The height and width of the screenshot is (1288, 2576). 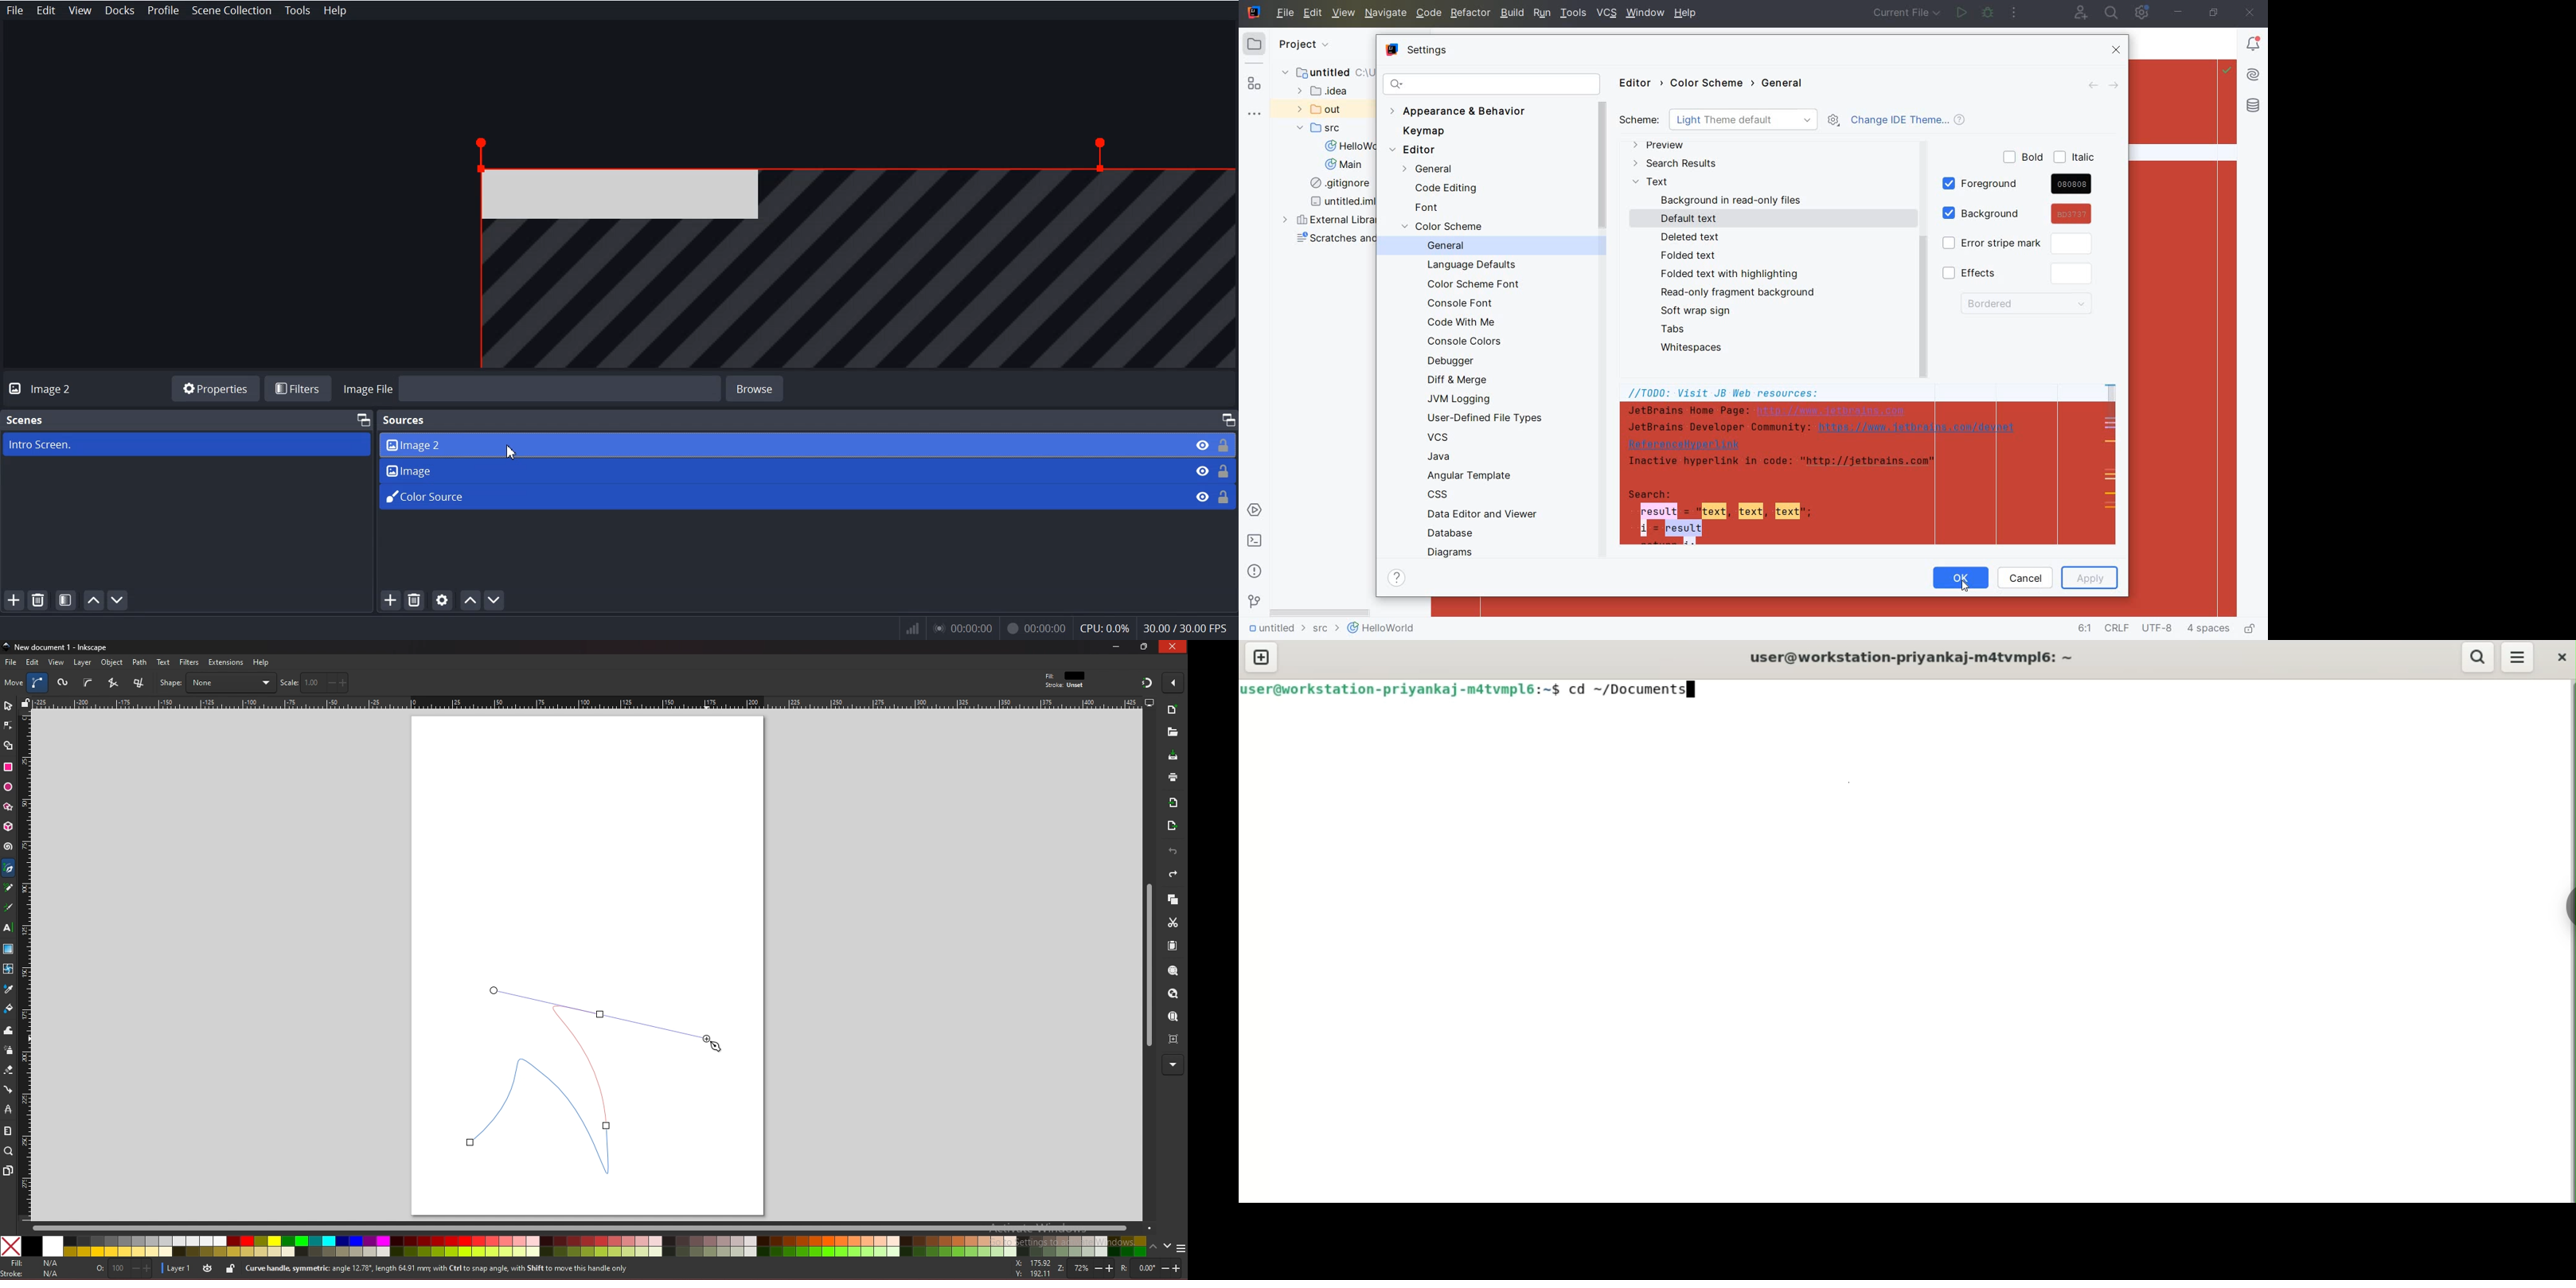 What do you see at coordinates (25, 703) in the screenshot?
I see `lock guides` at bounding box center [25, 703].